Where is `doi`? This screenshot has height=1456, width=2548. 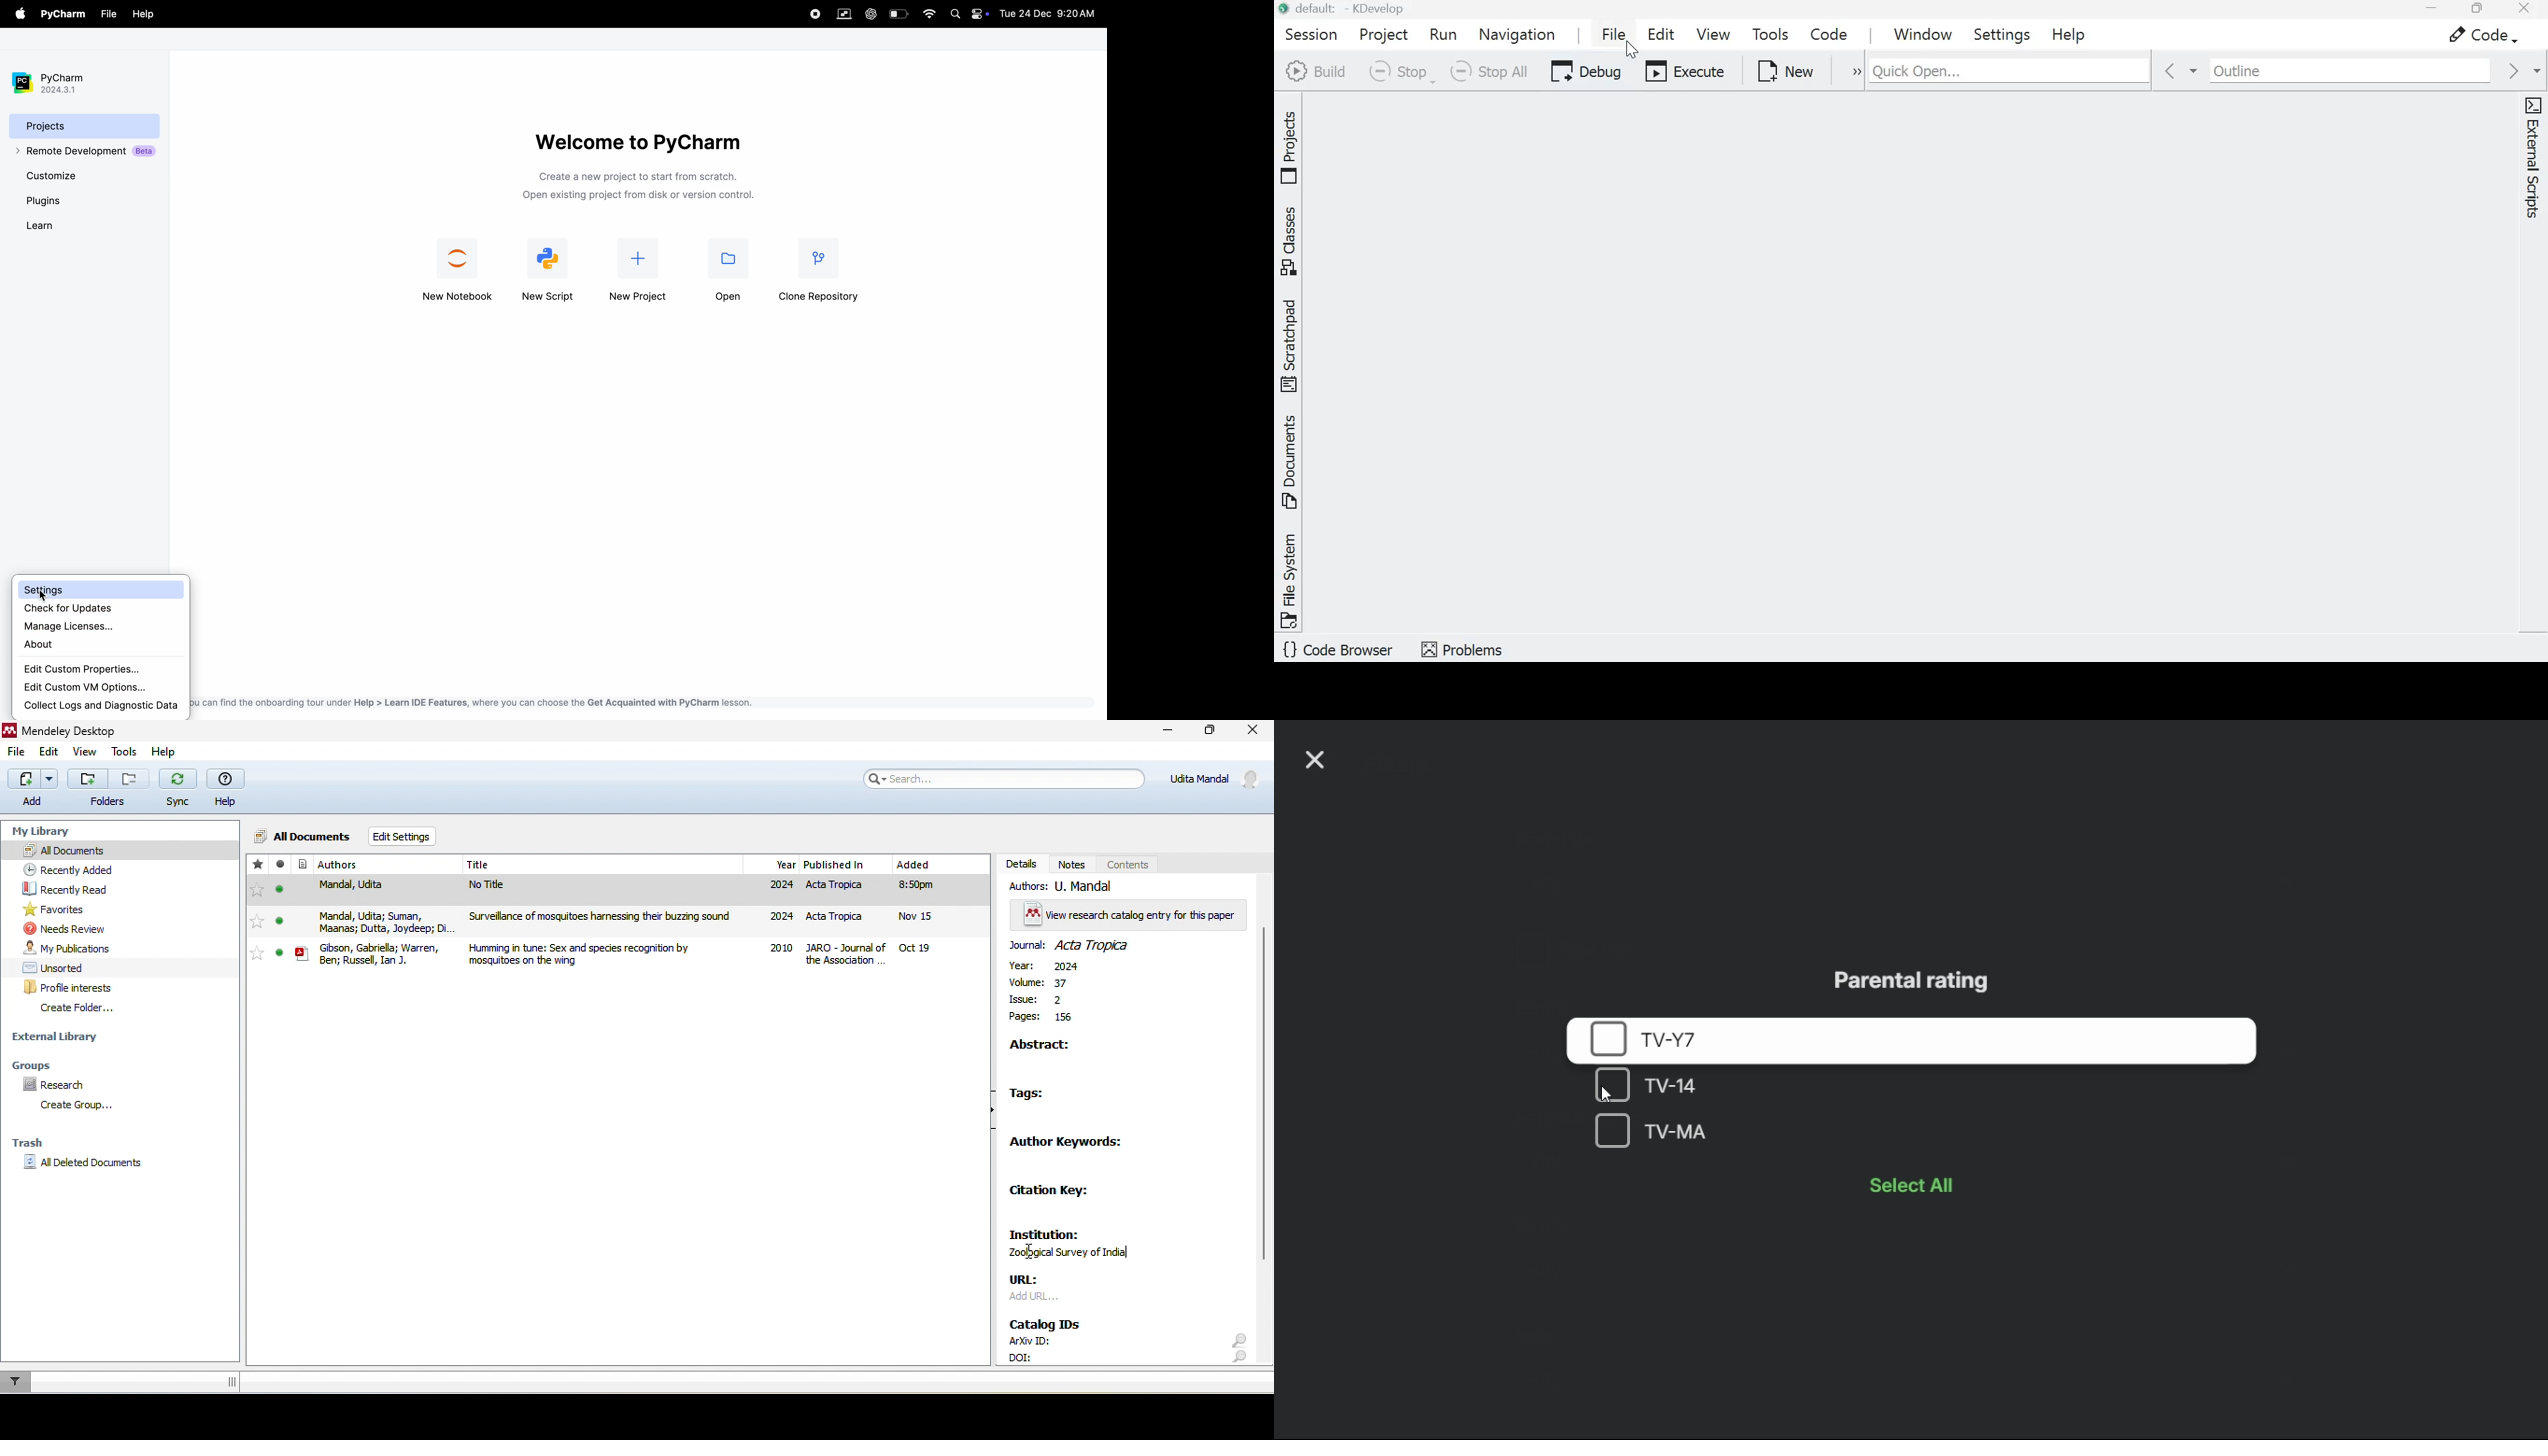
doi is located at coordinates (1028, 1356).